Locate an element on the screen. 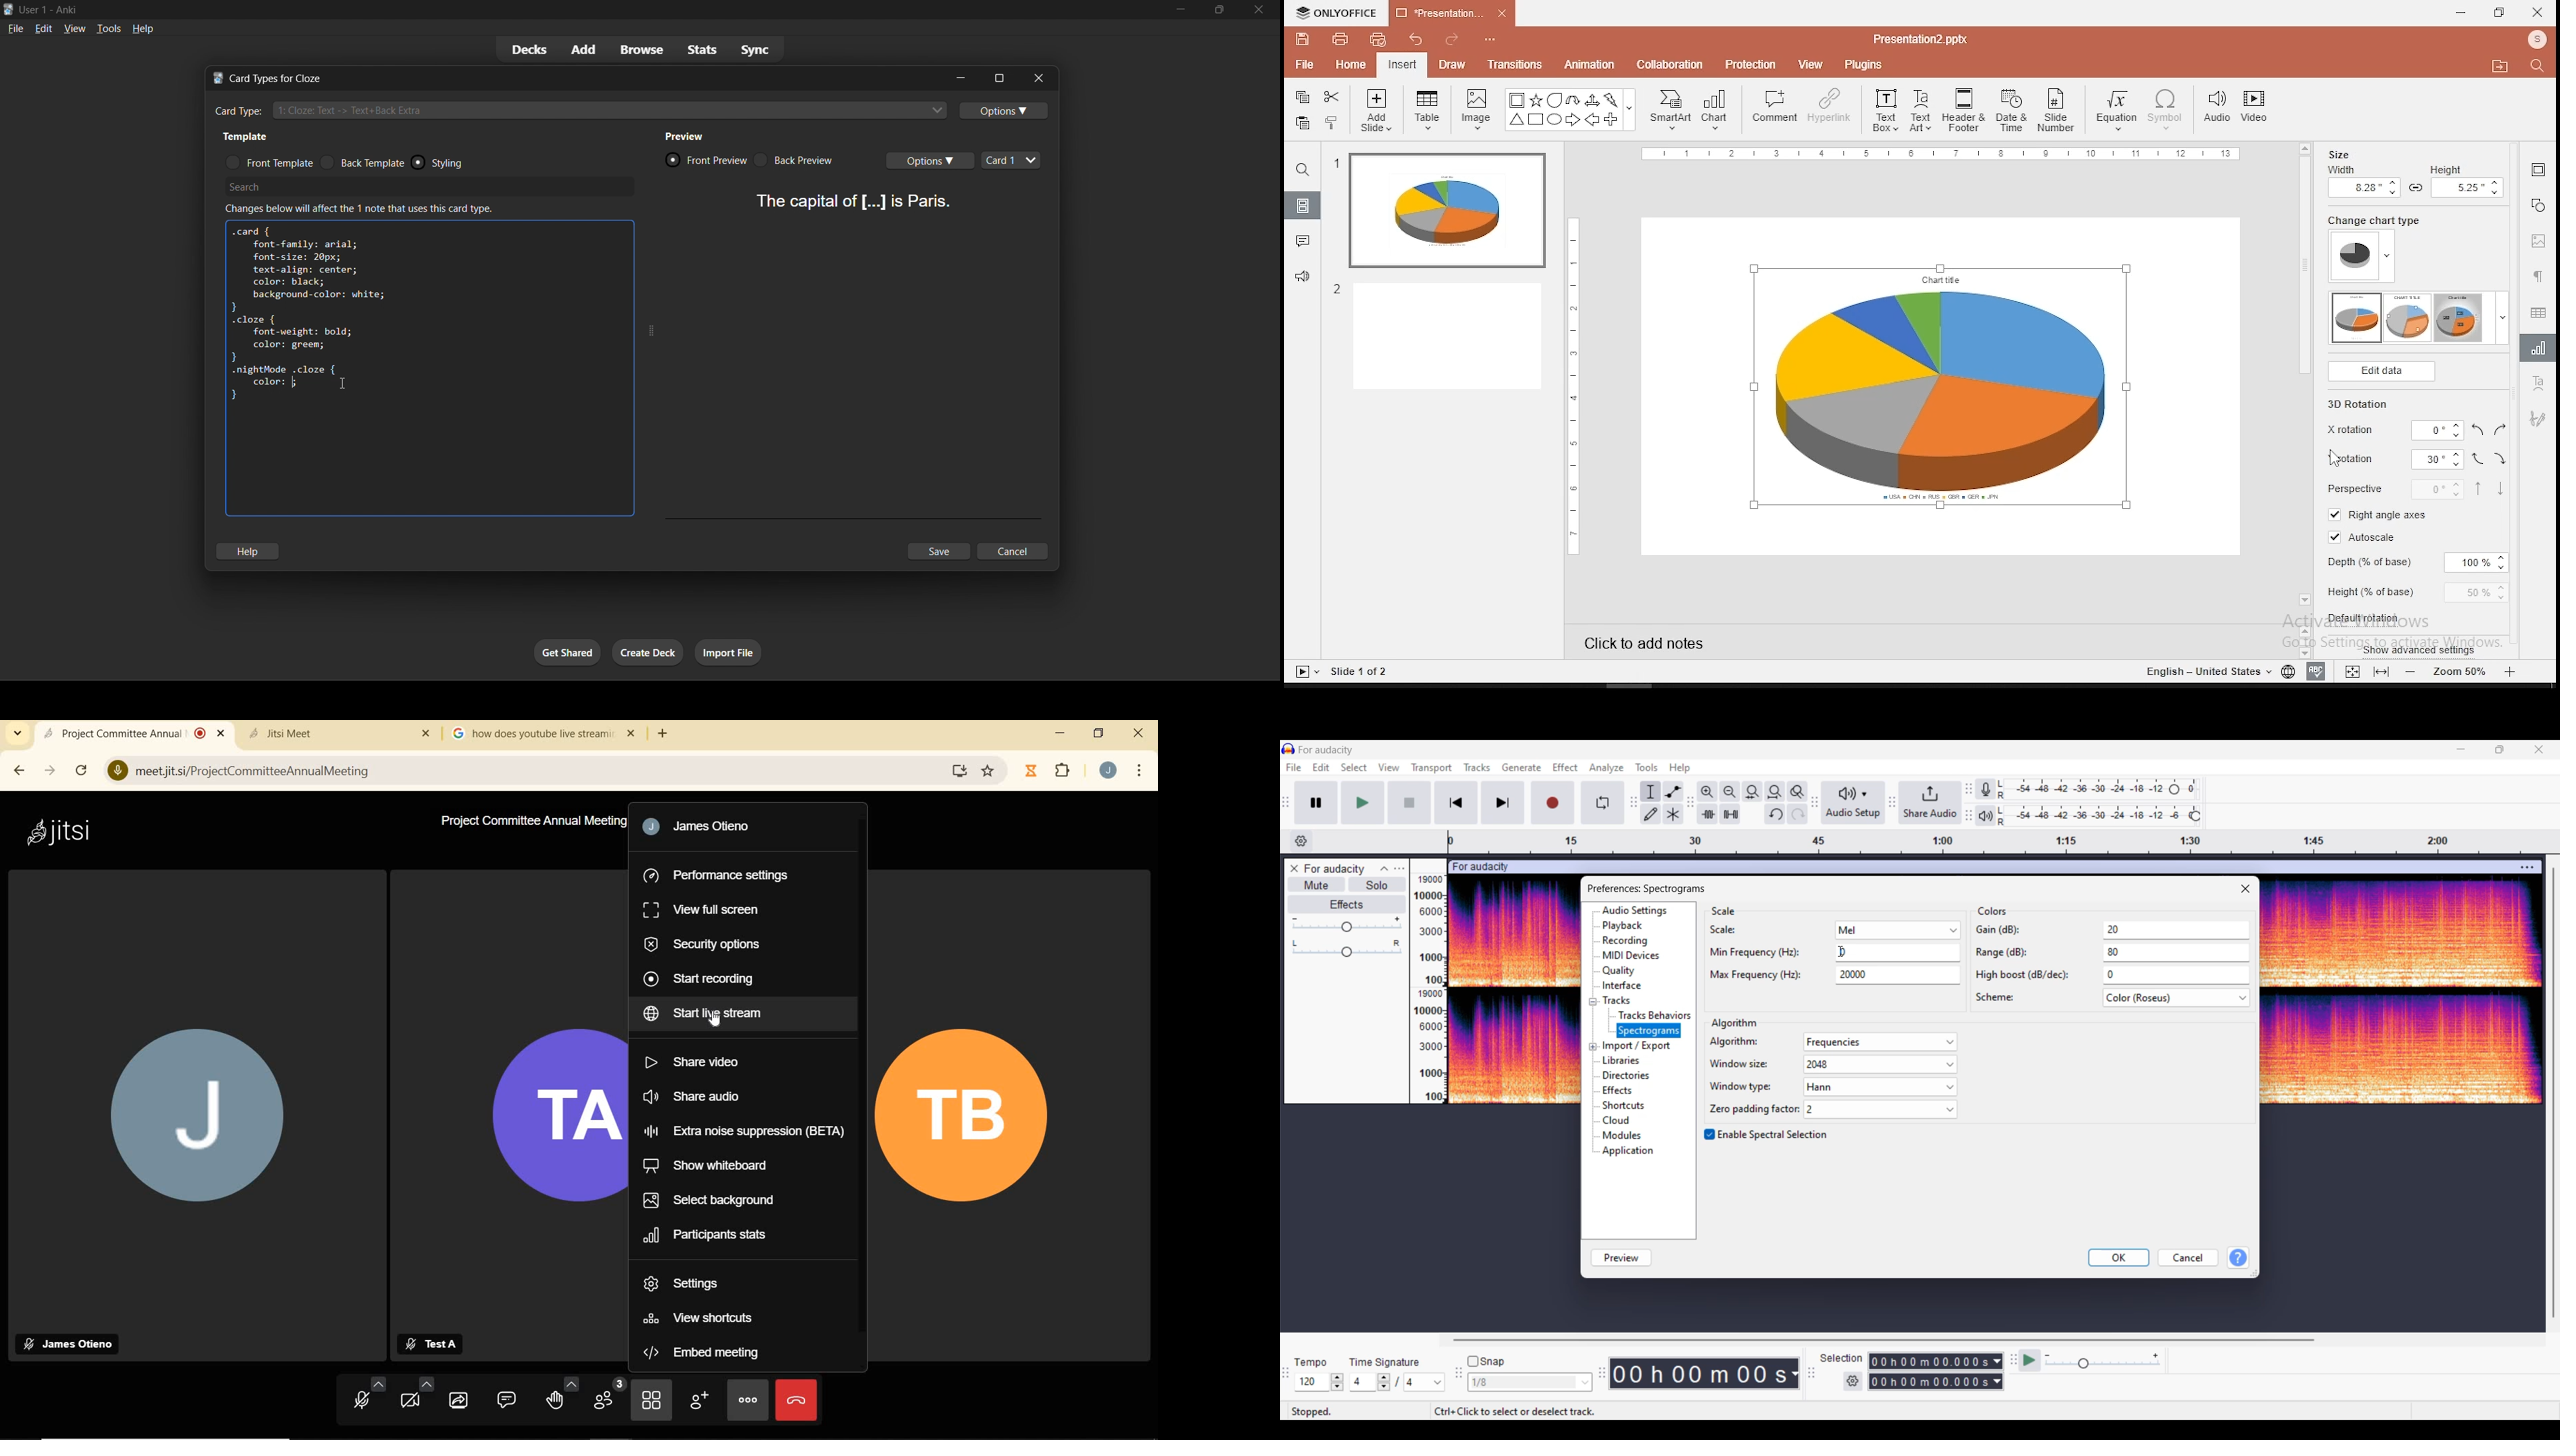  style 3 is located at coordinates (2458, 317).